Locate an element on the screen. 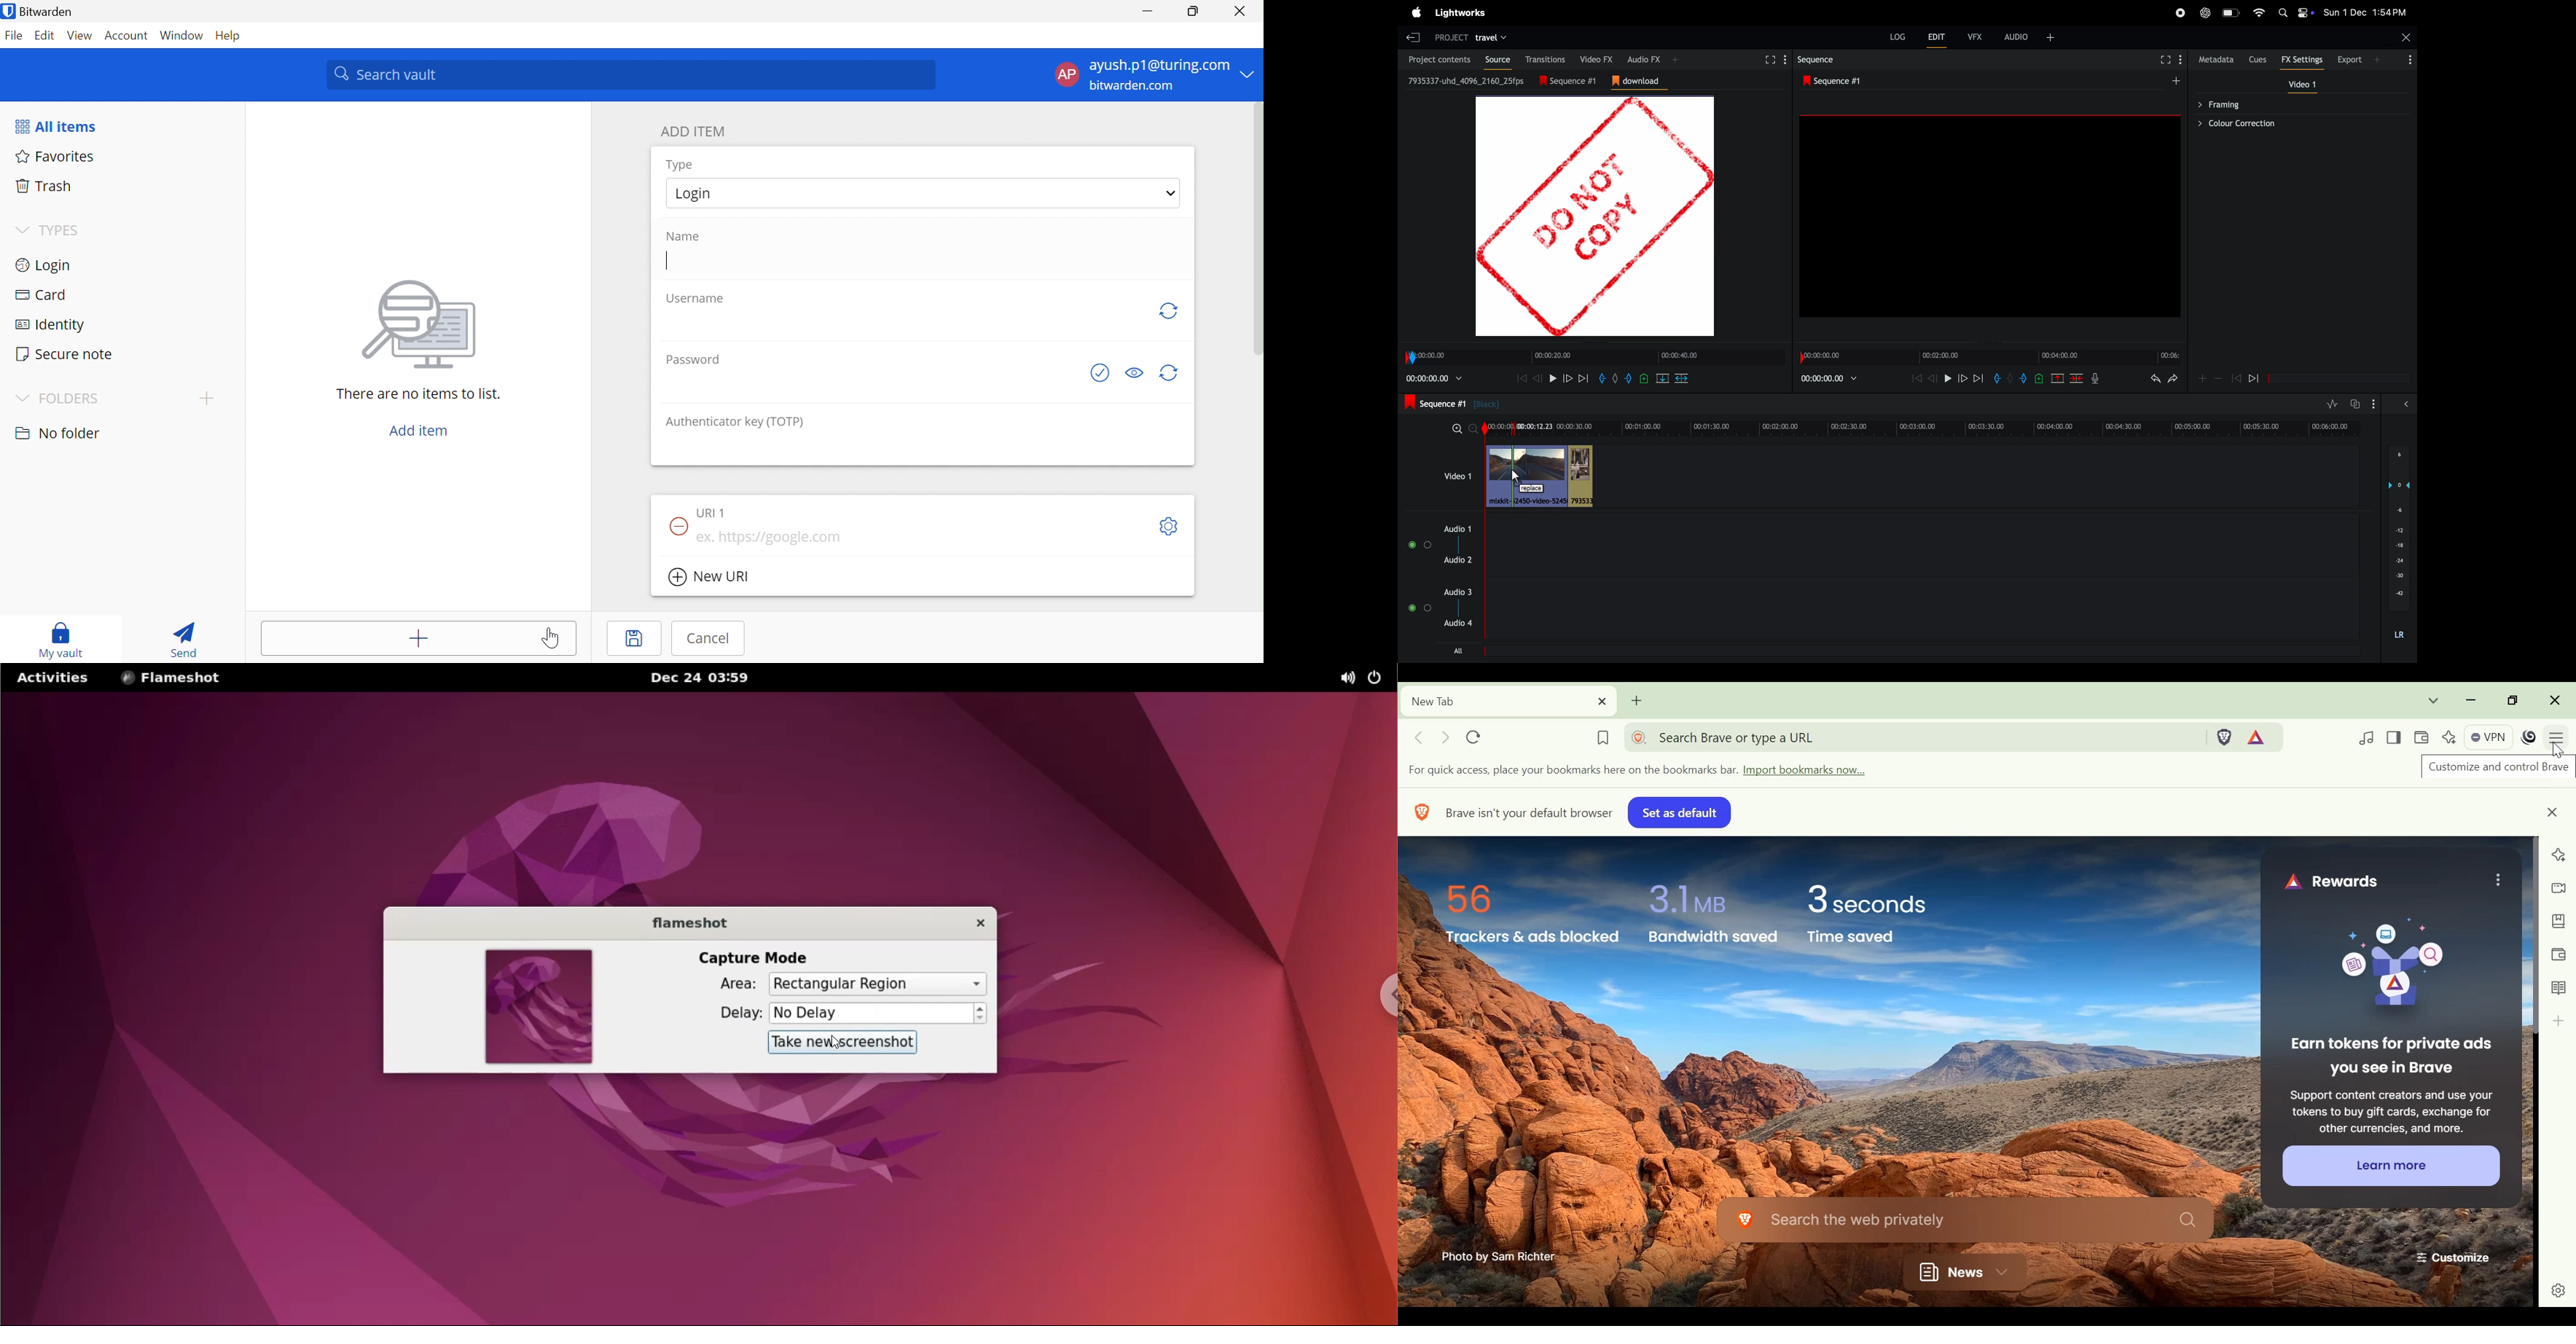 The width and height of the screenshot is (2576, 1344). sequence is located at coordinates (1818, 60).